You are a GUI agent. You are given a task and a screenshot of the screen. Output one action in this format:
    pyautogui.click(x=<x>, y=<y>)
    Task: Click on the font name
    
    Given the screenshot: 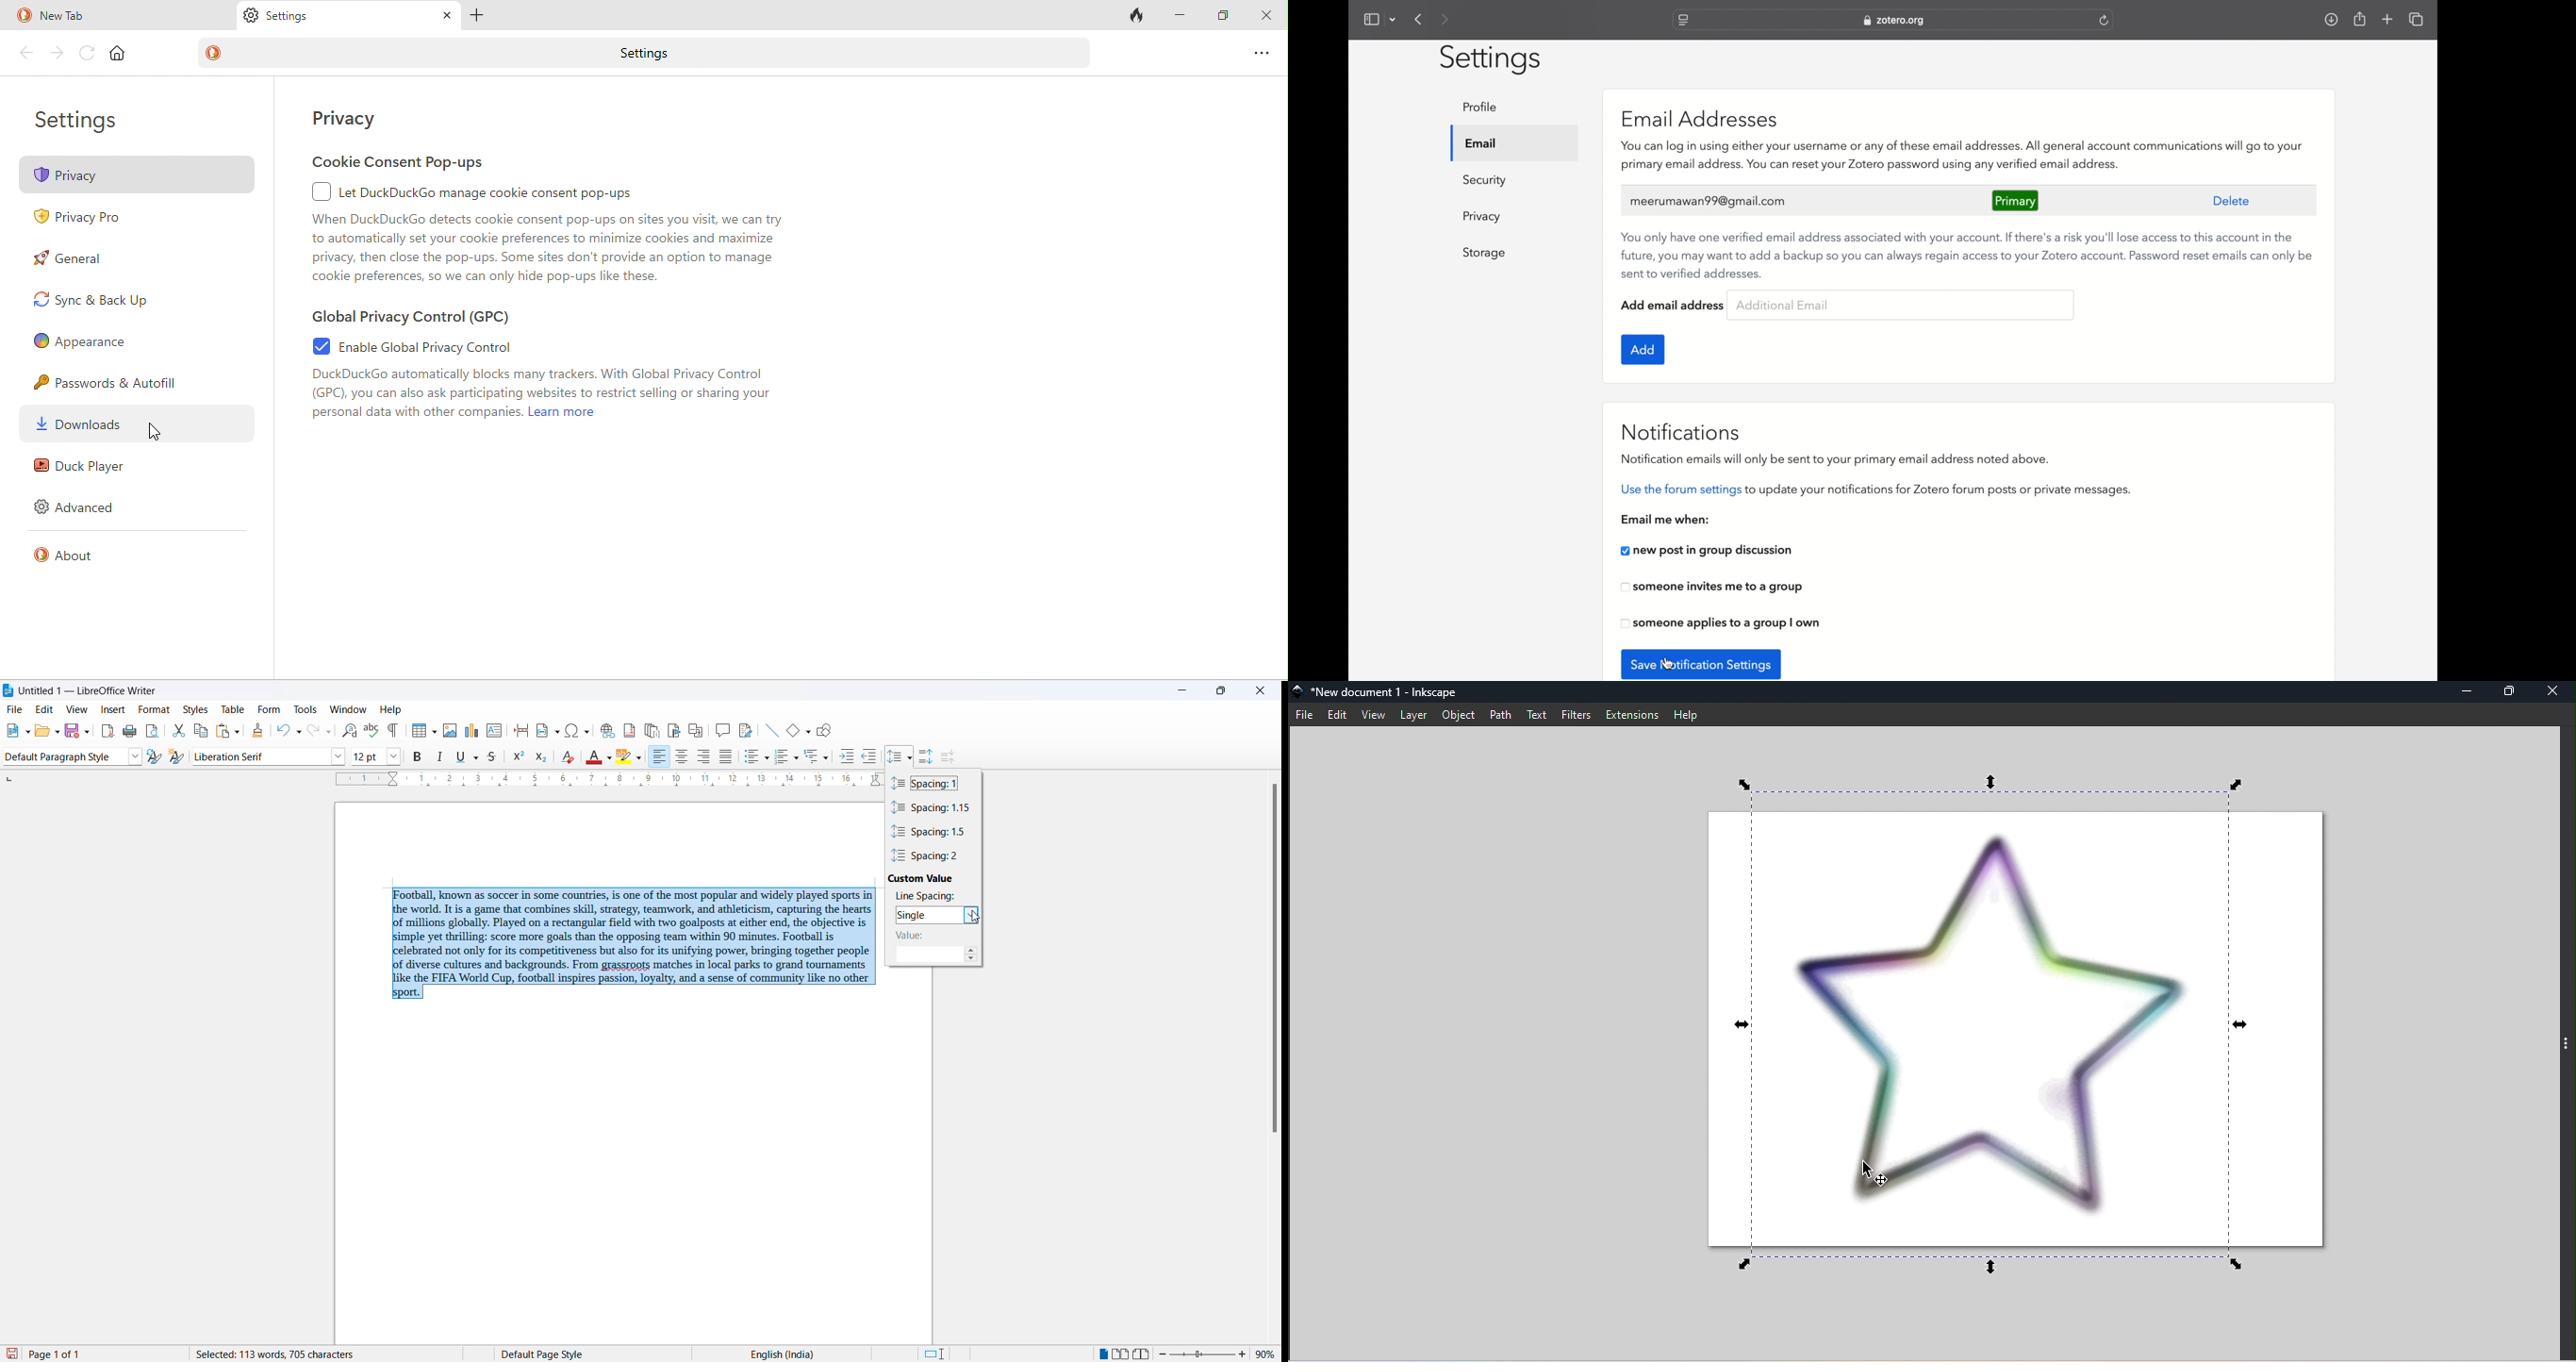 What is the action you would take?
    pyautogui.click(x=260, y=756)
    